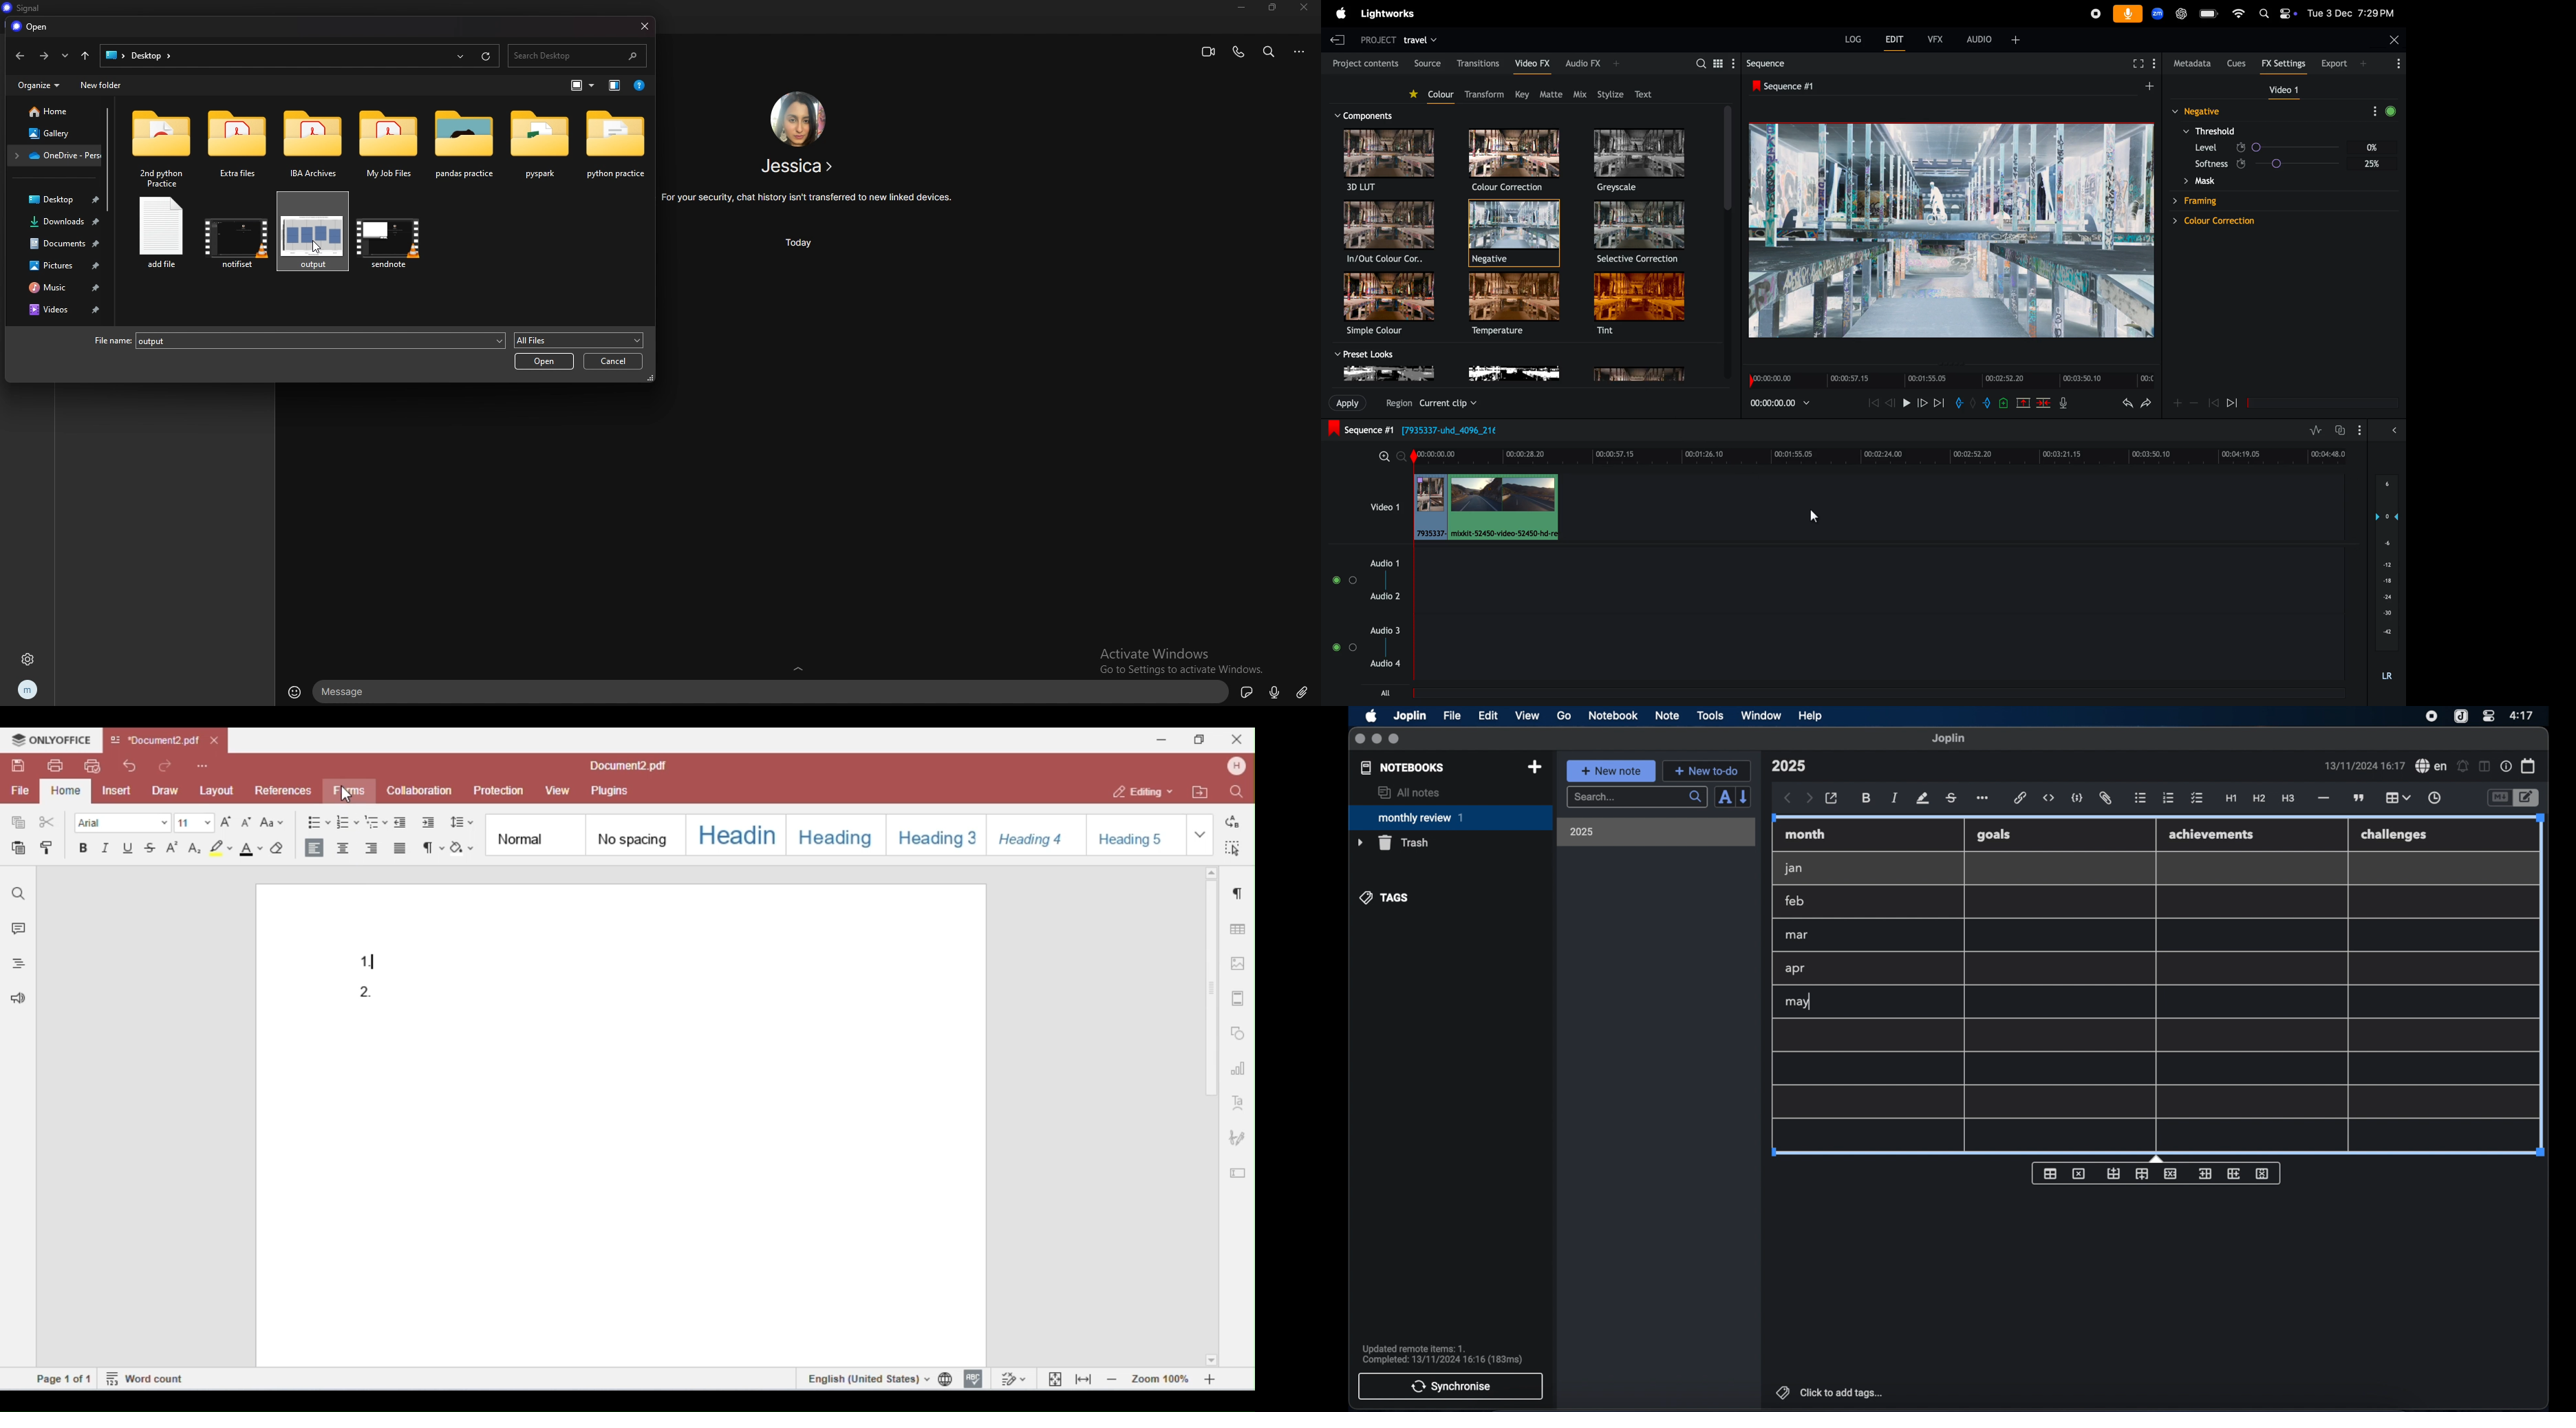  I want to click on import clips, so click(1345, 404).